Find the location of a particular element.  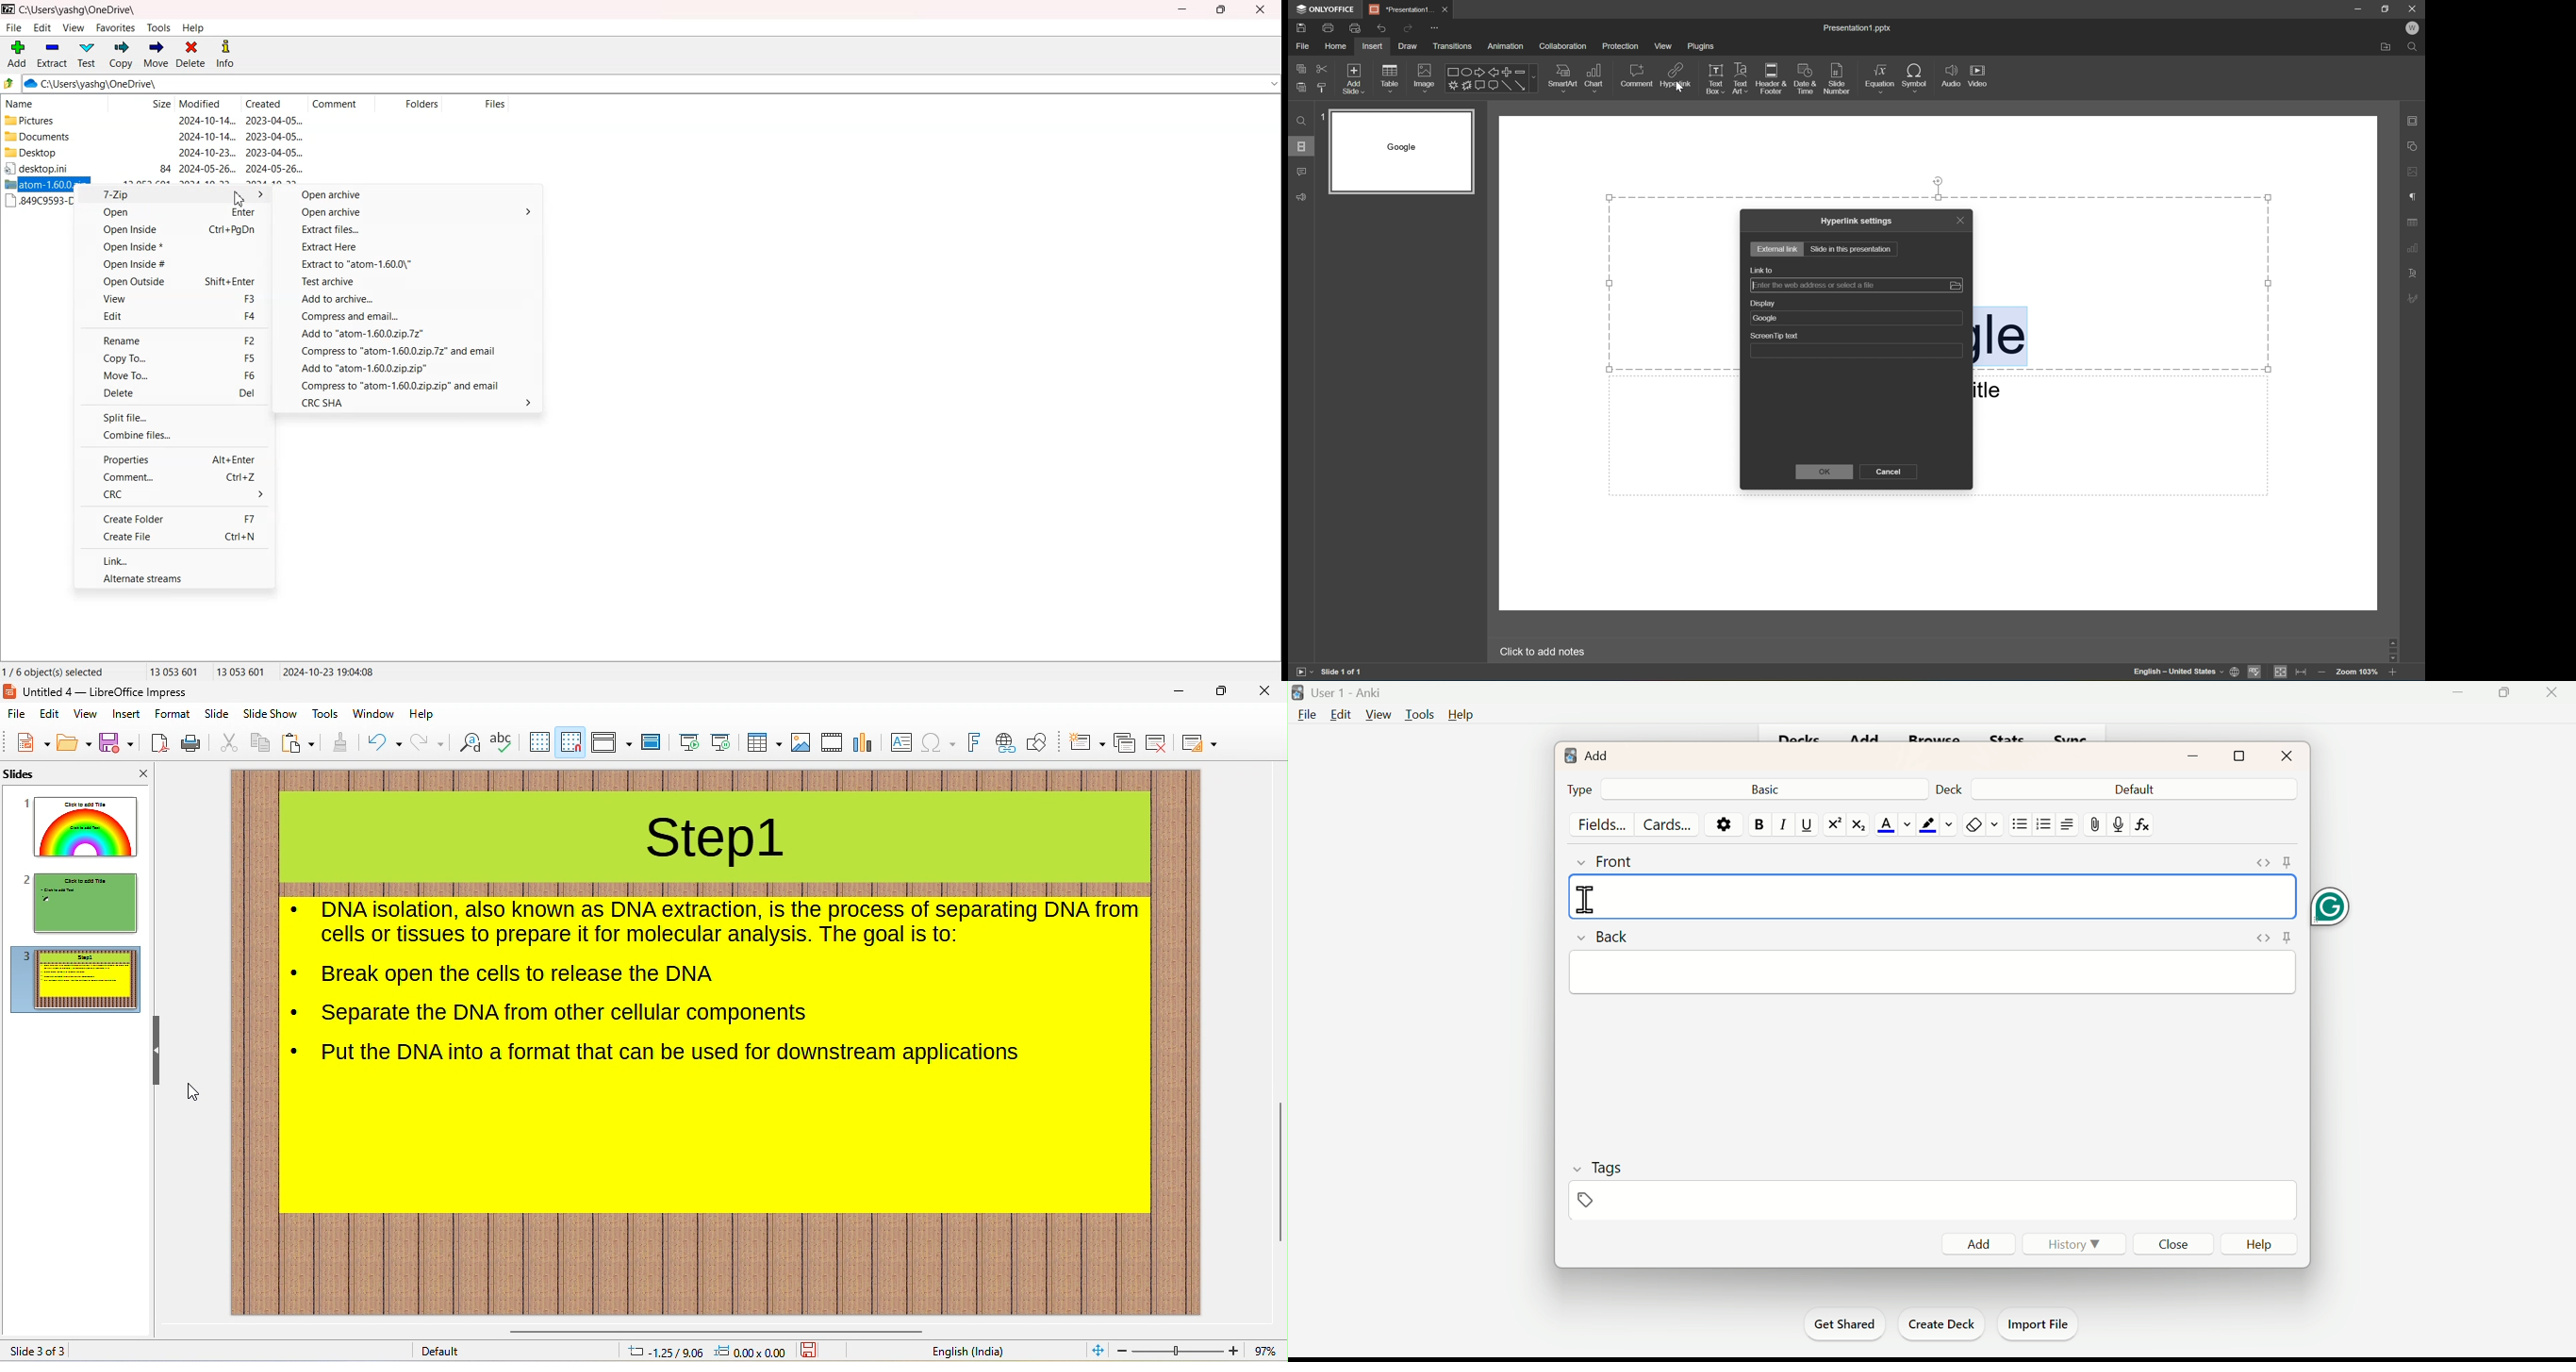

pin is located at coordinates (2289, 861).